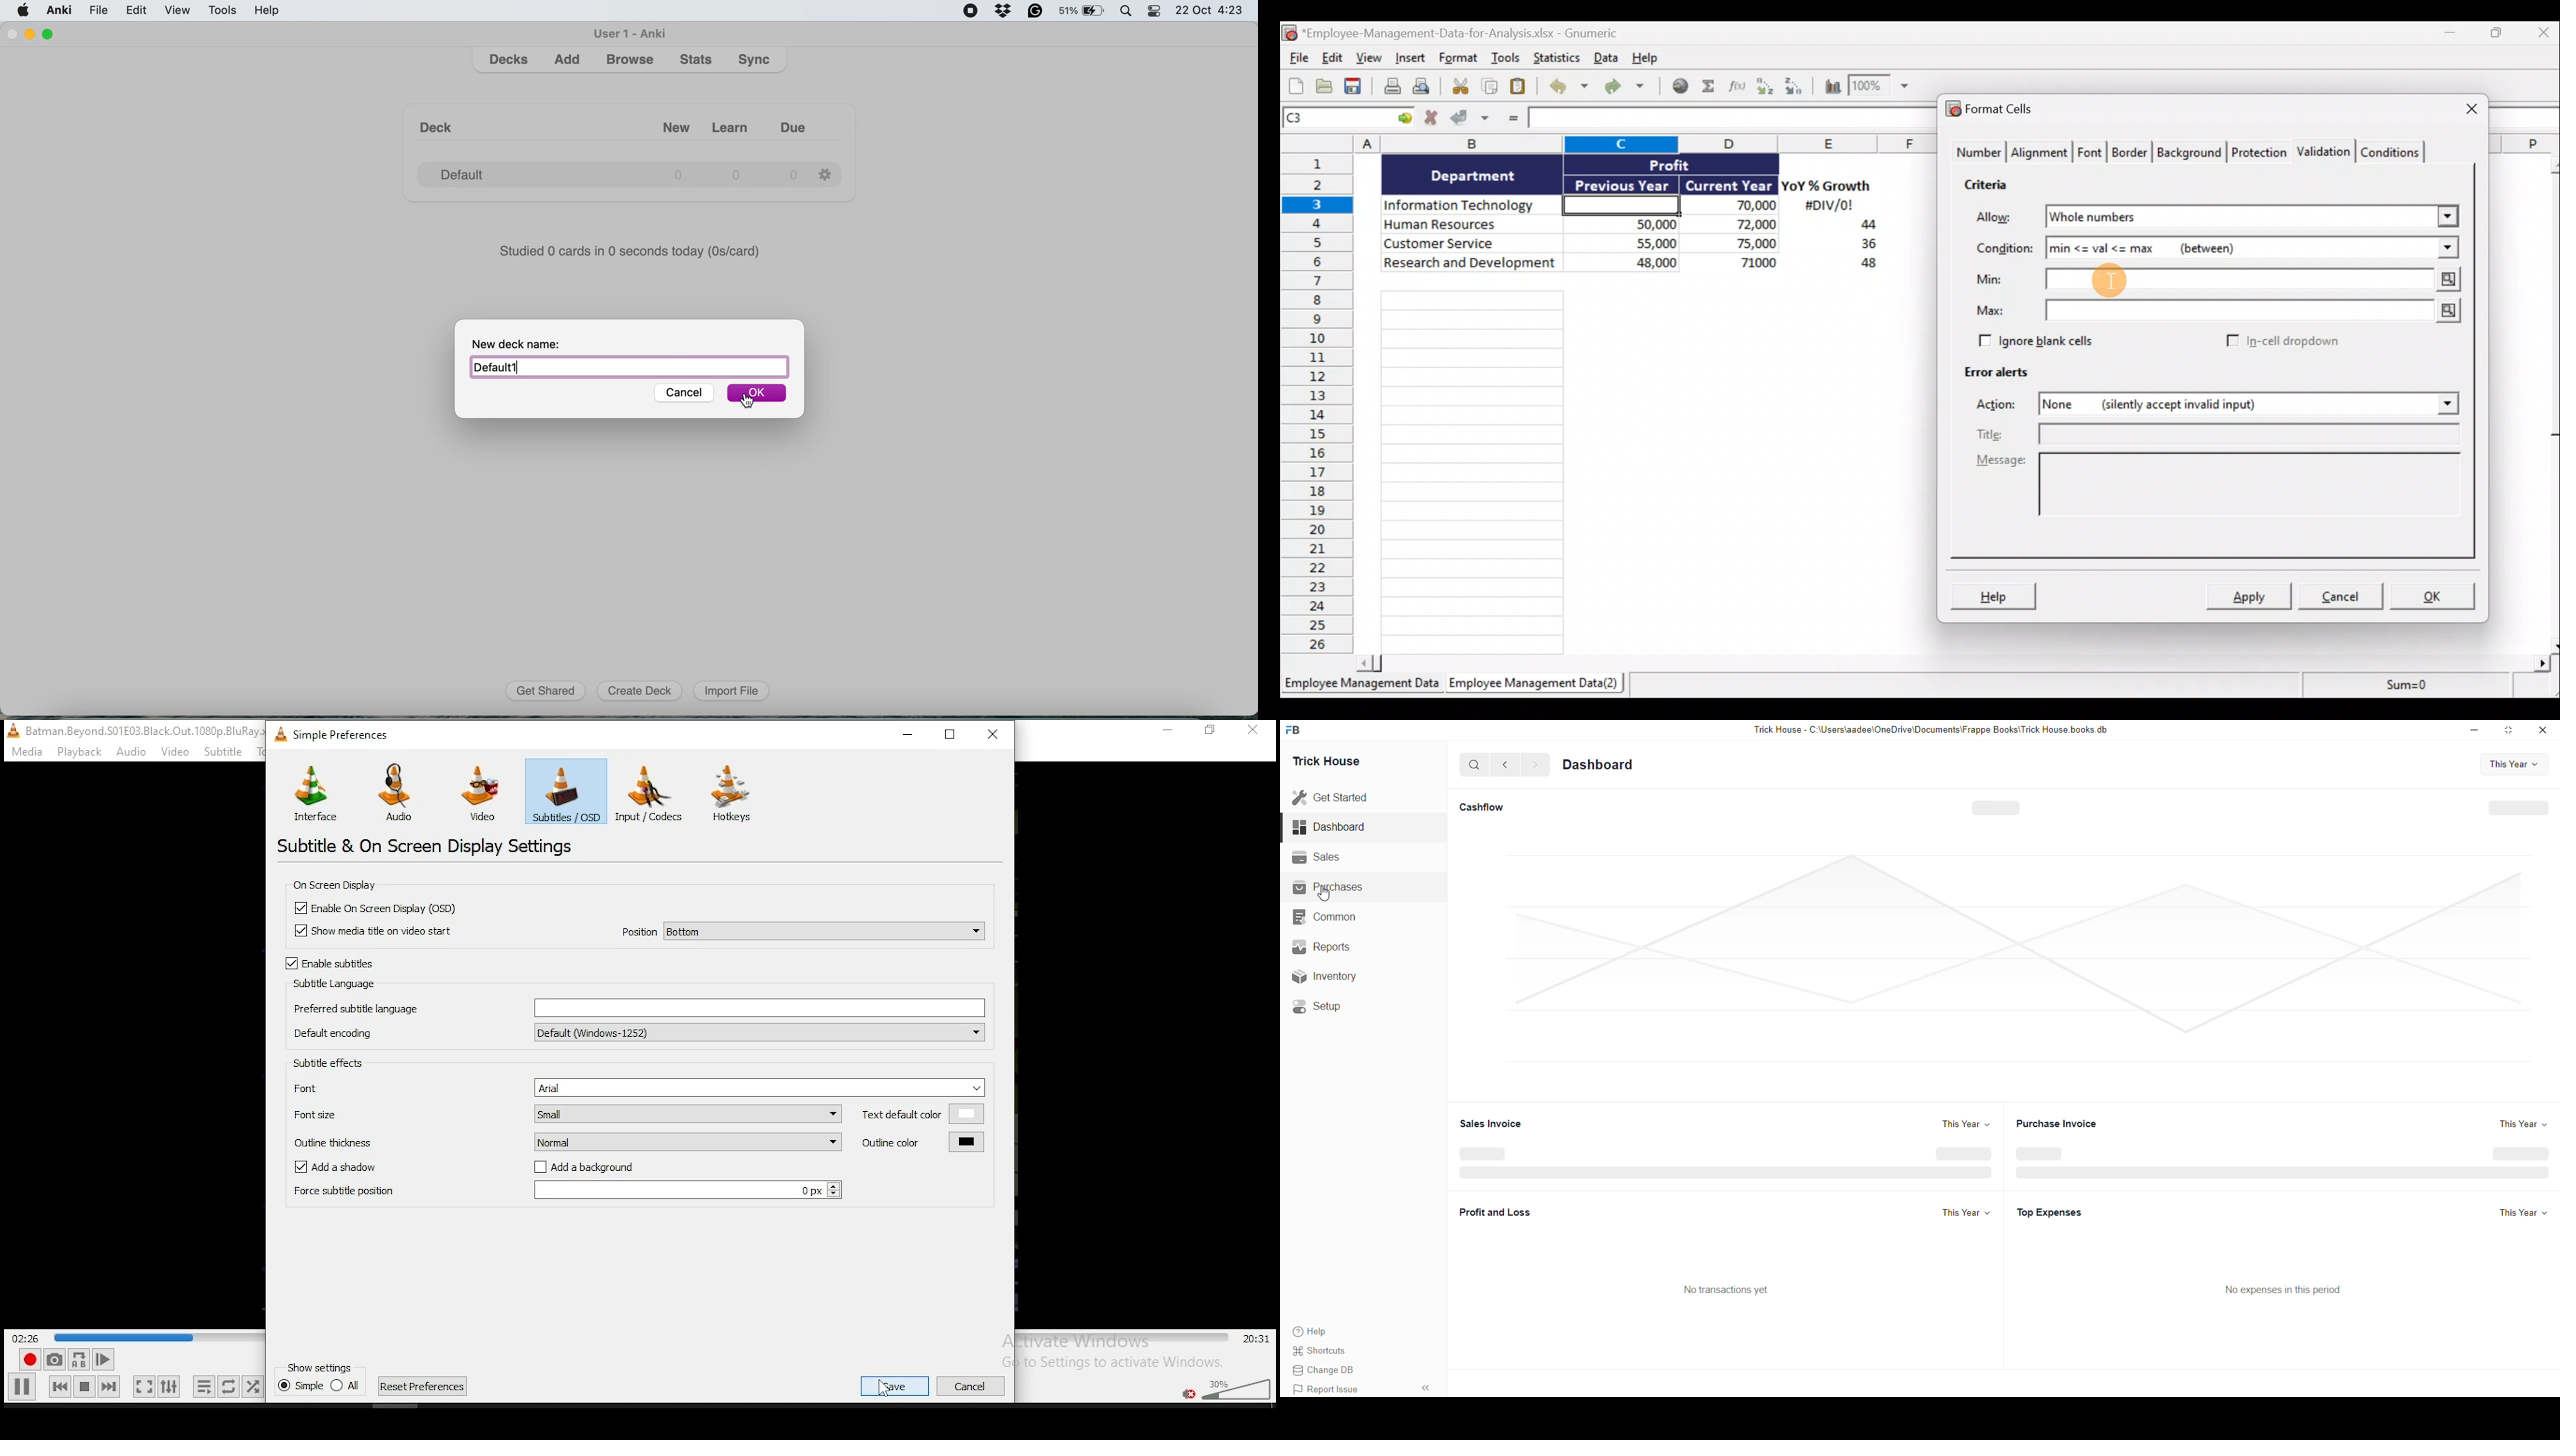 The image size is (2576, 1456). I want to click on cursor, so click(1327, 895).